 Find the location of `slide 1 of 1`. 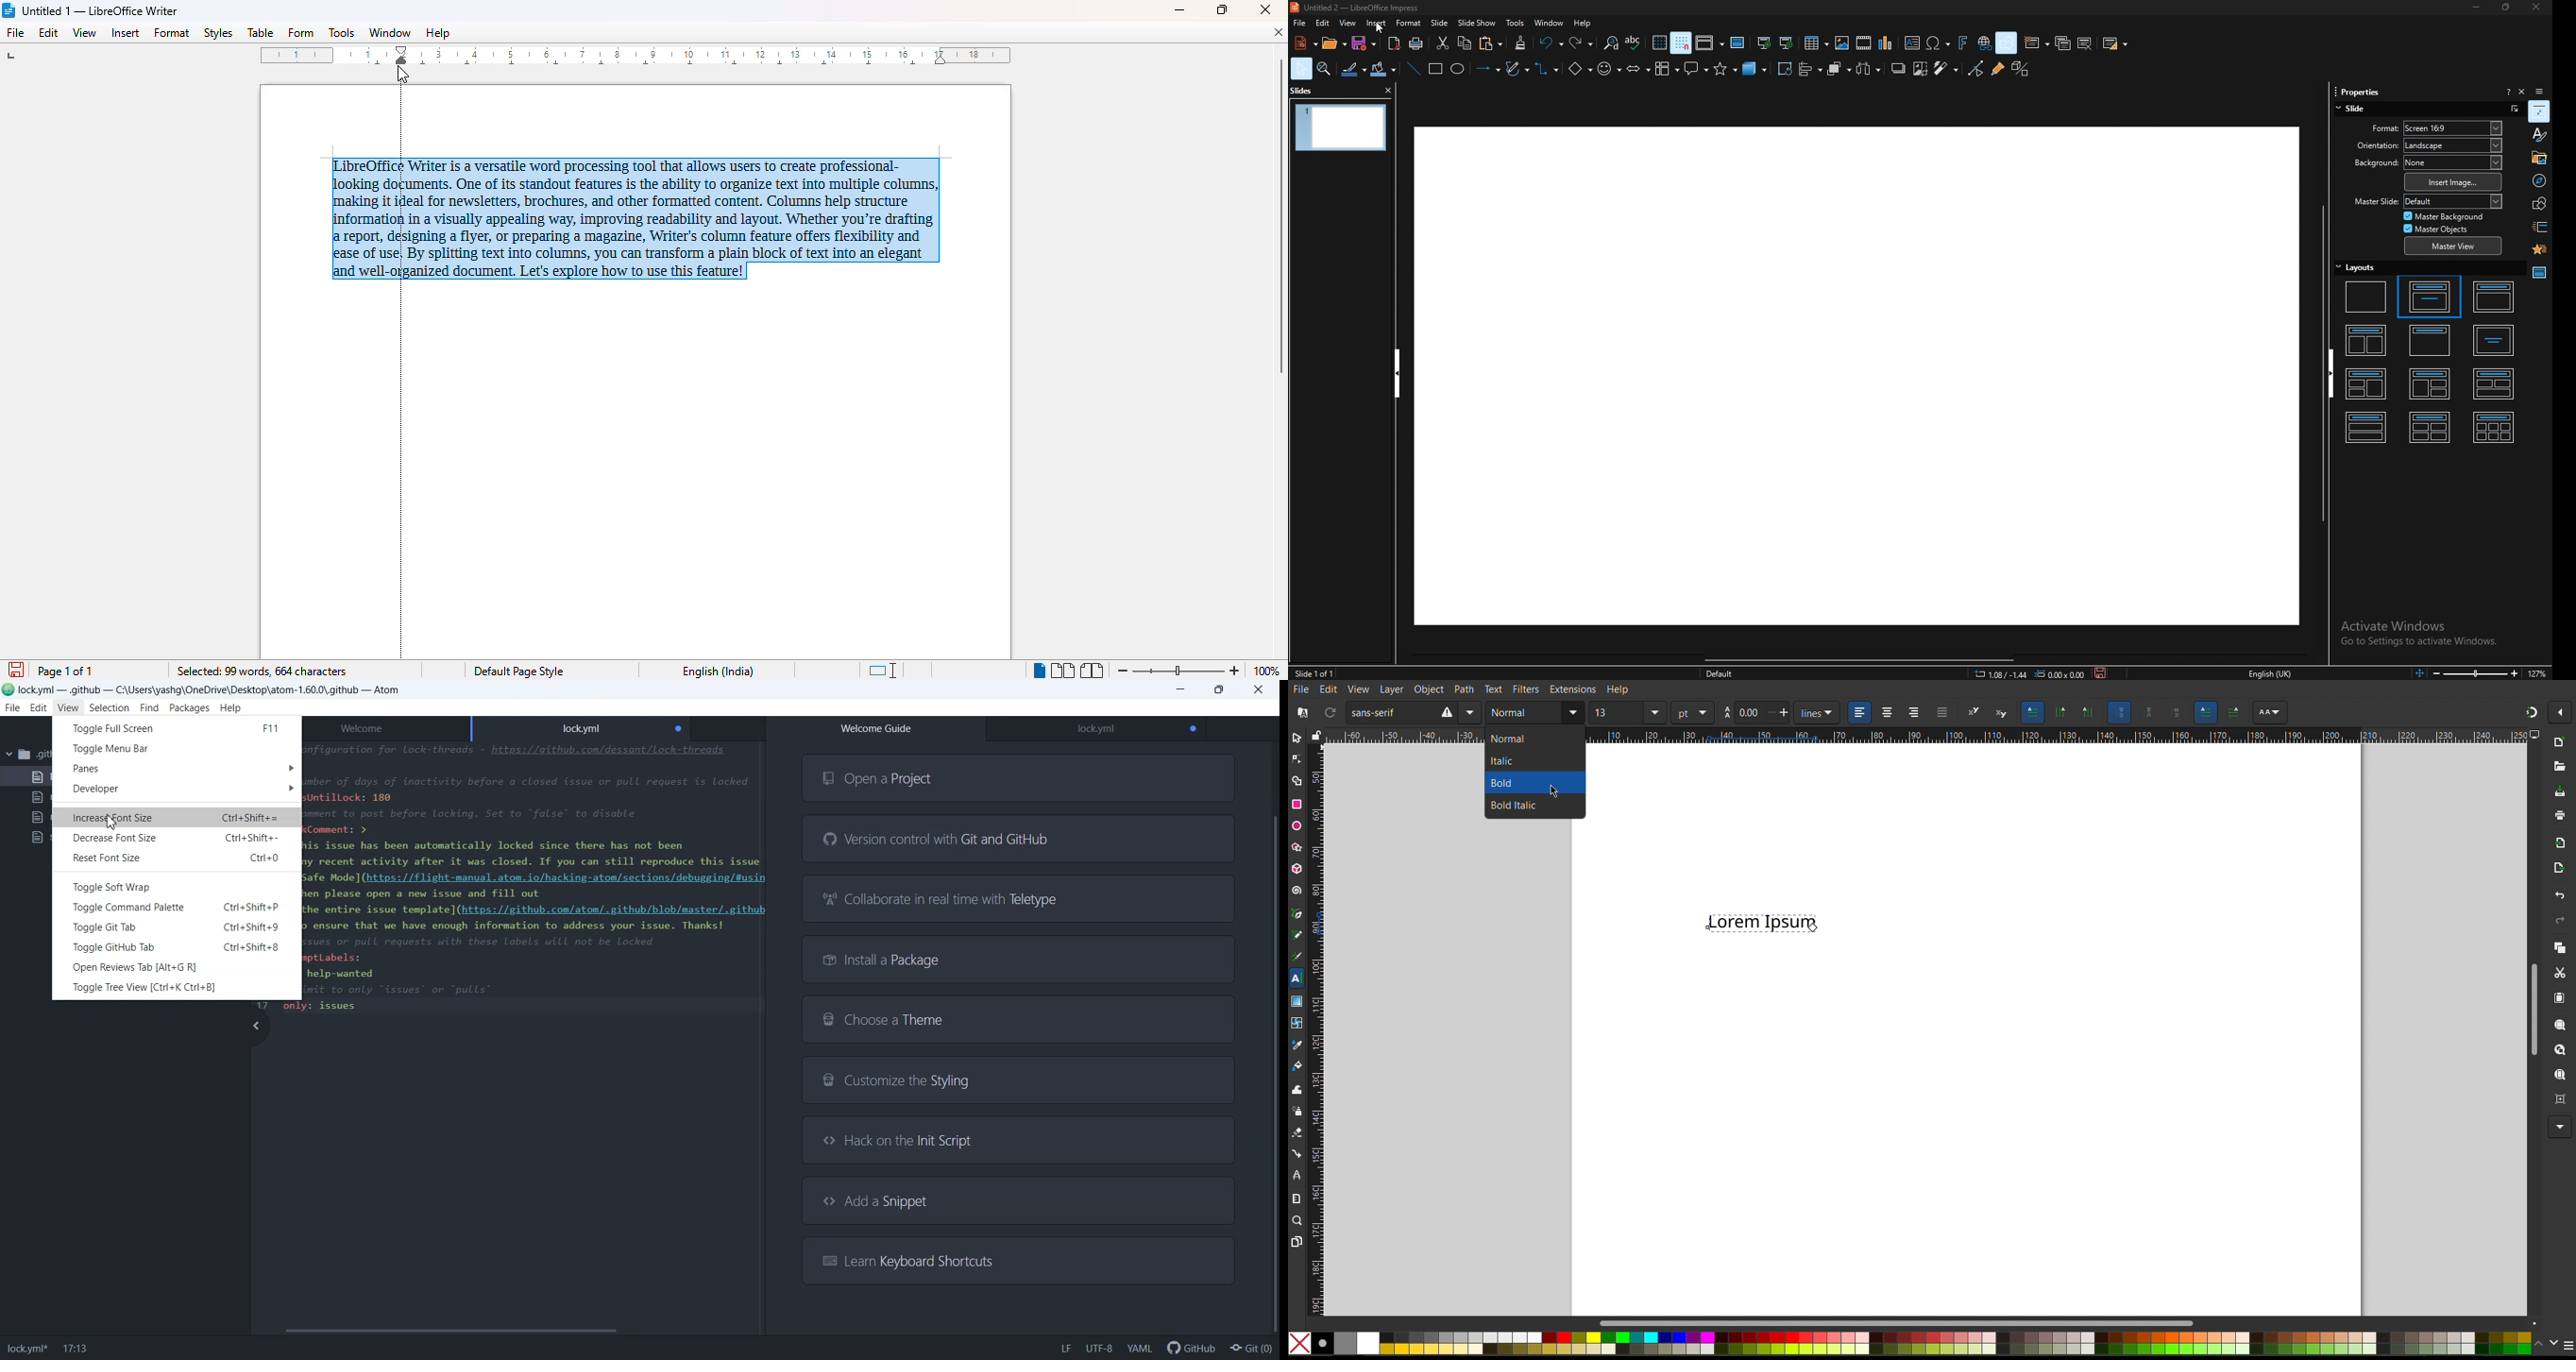

slide 1 of 1 is located at coordinates (1318, 671).